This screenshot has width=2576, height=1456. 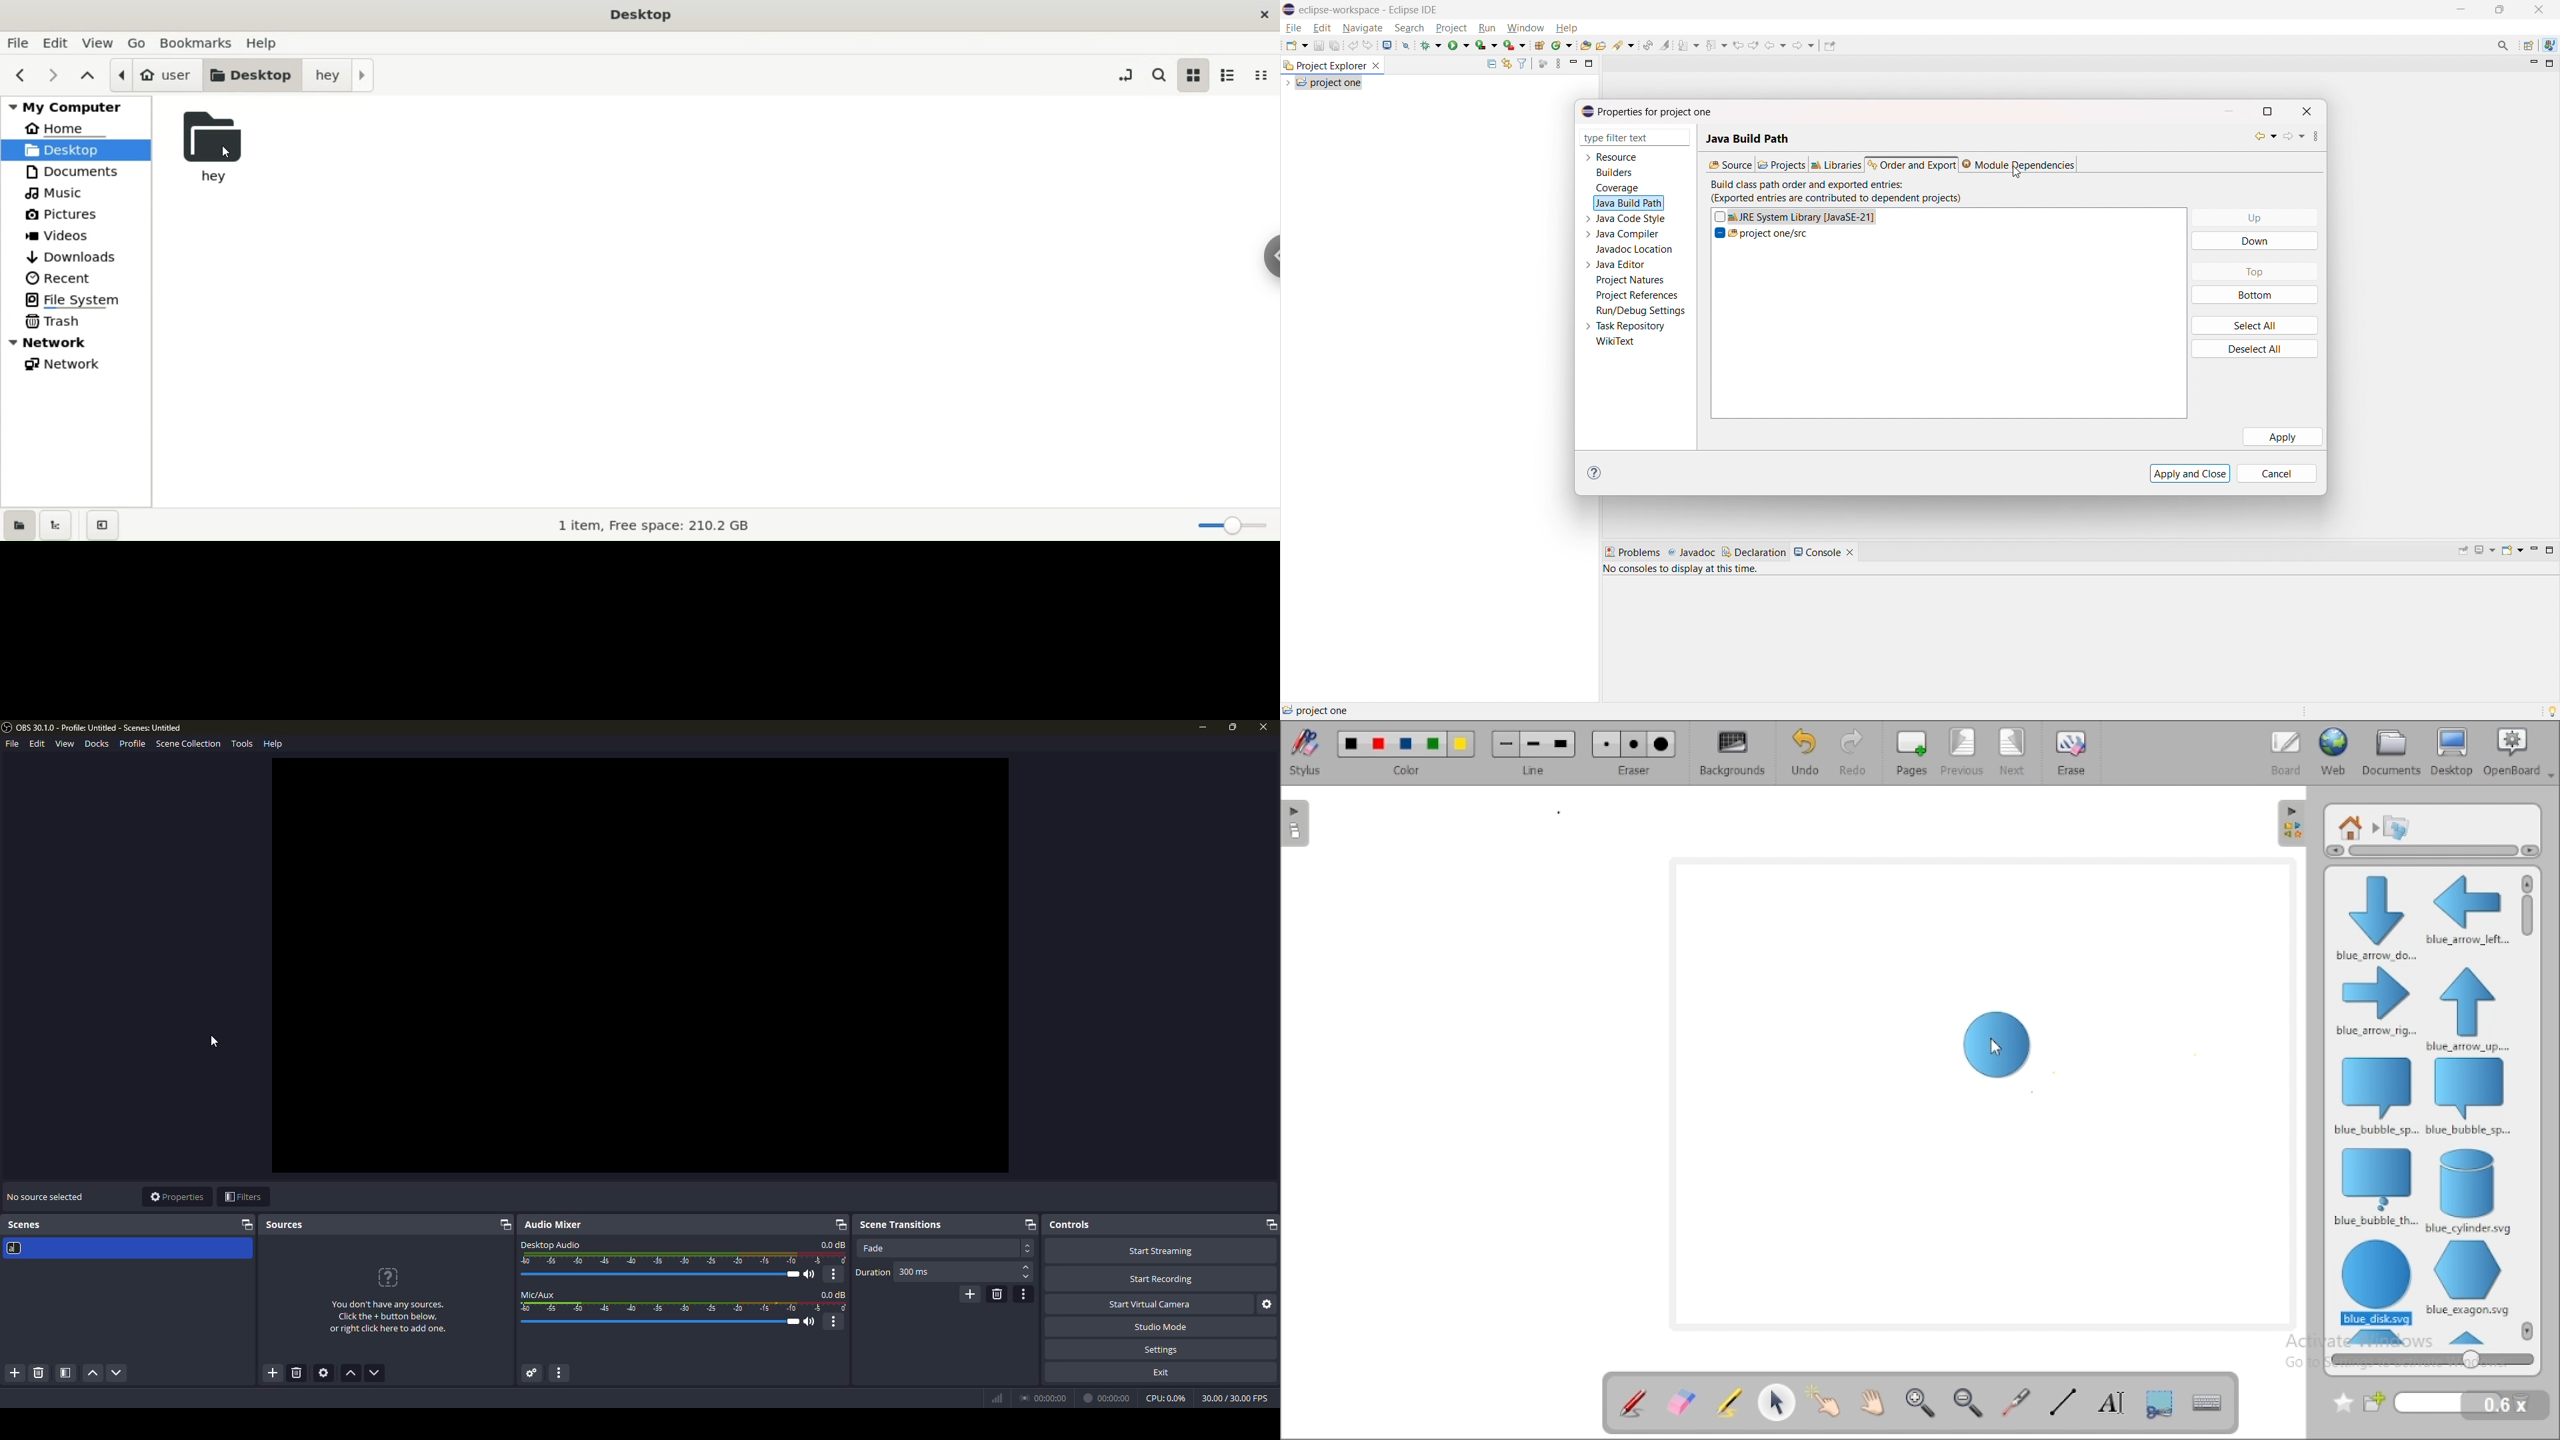 What do you see at coordinates (2160, 1402) in the screenshot?
I see `capture part of the screen` at bounding box center [2160, 1402].